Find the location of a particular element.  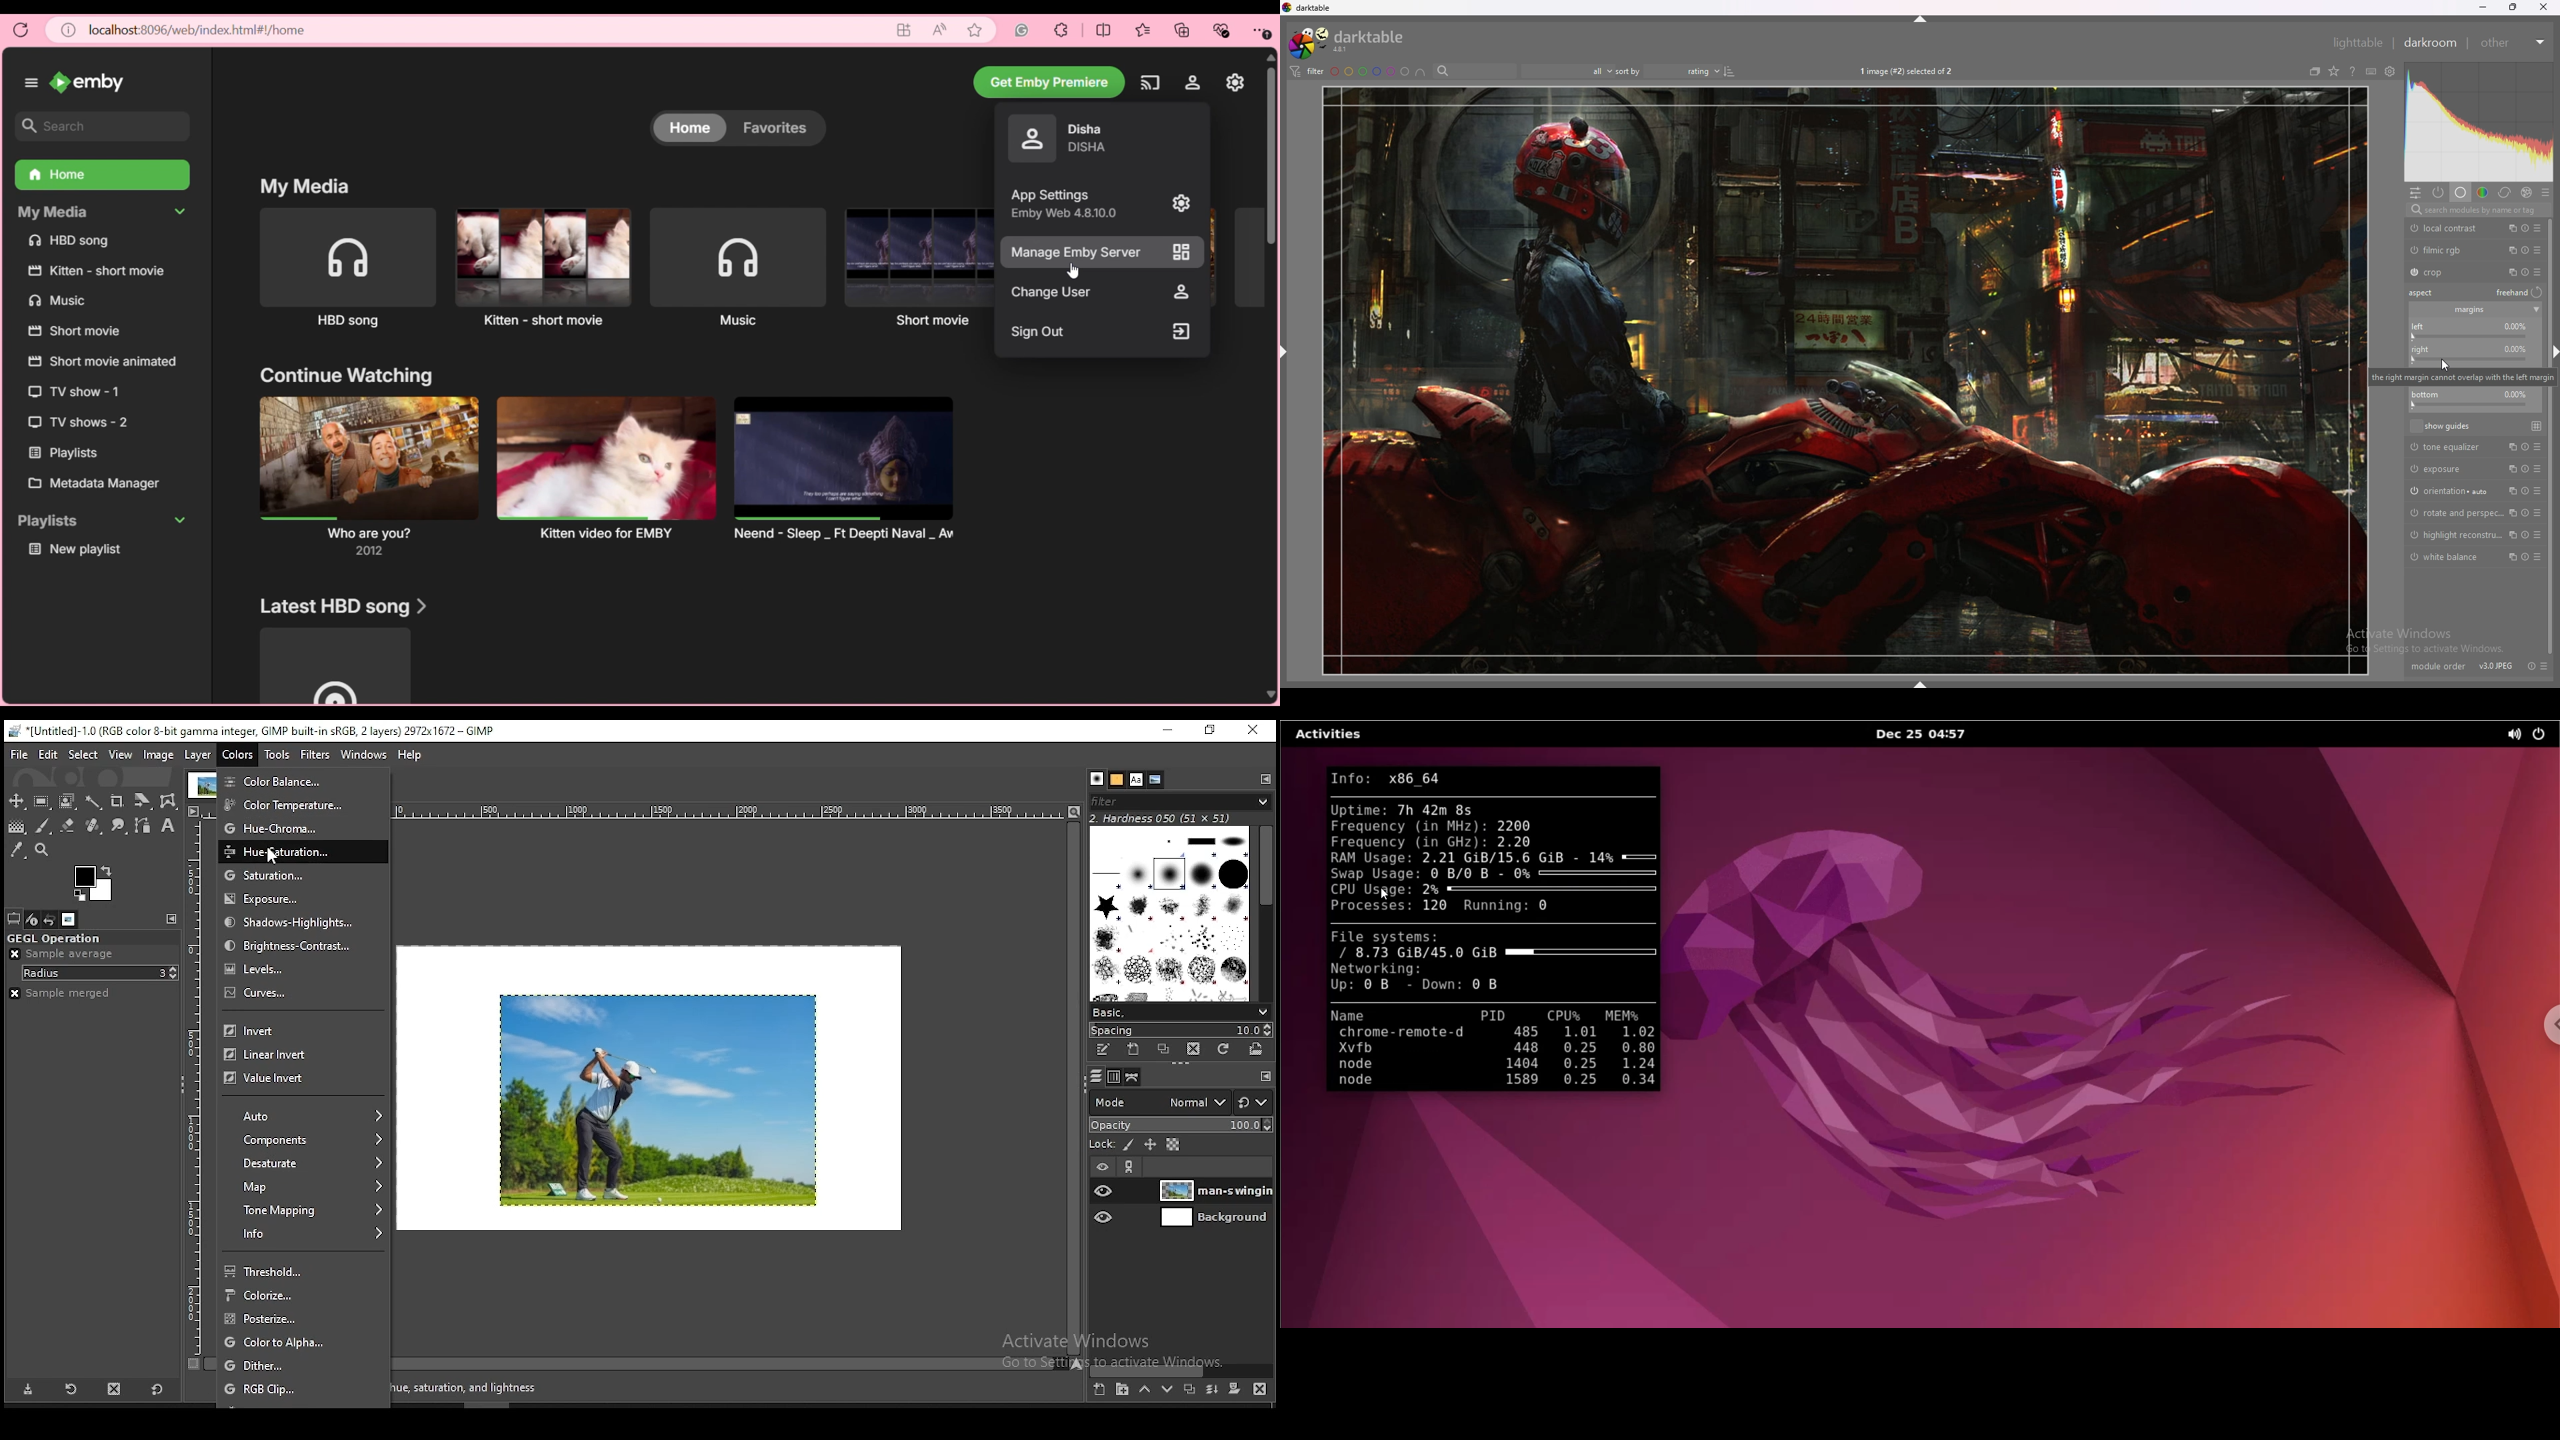

delete layer is located at coordinates (1260, 1390).